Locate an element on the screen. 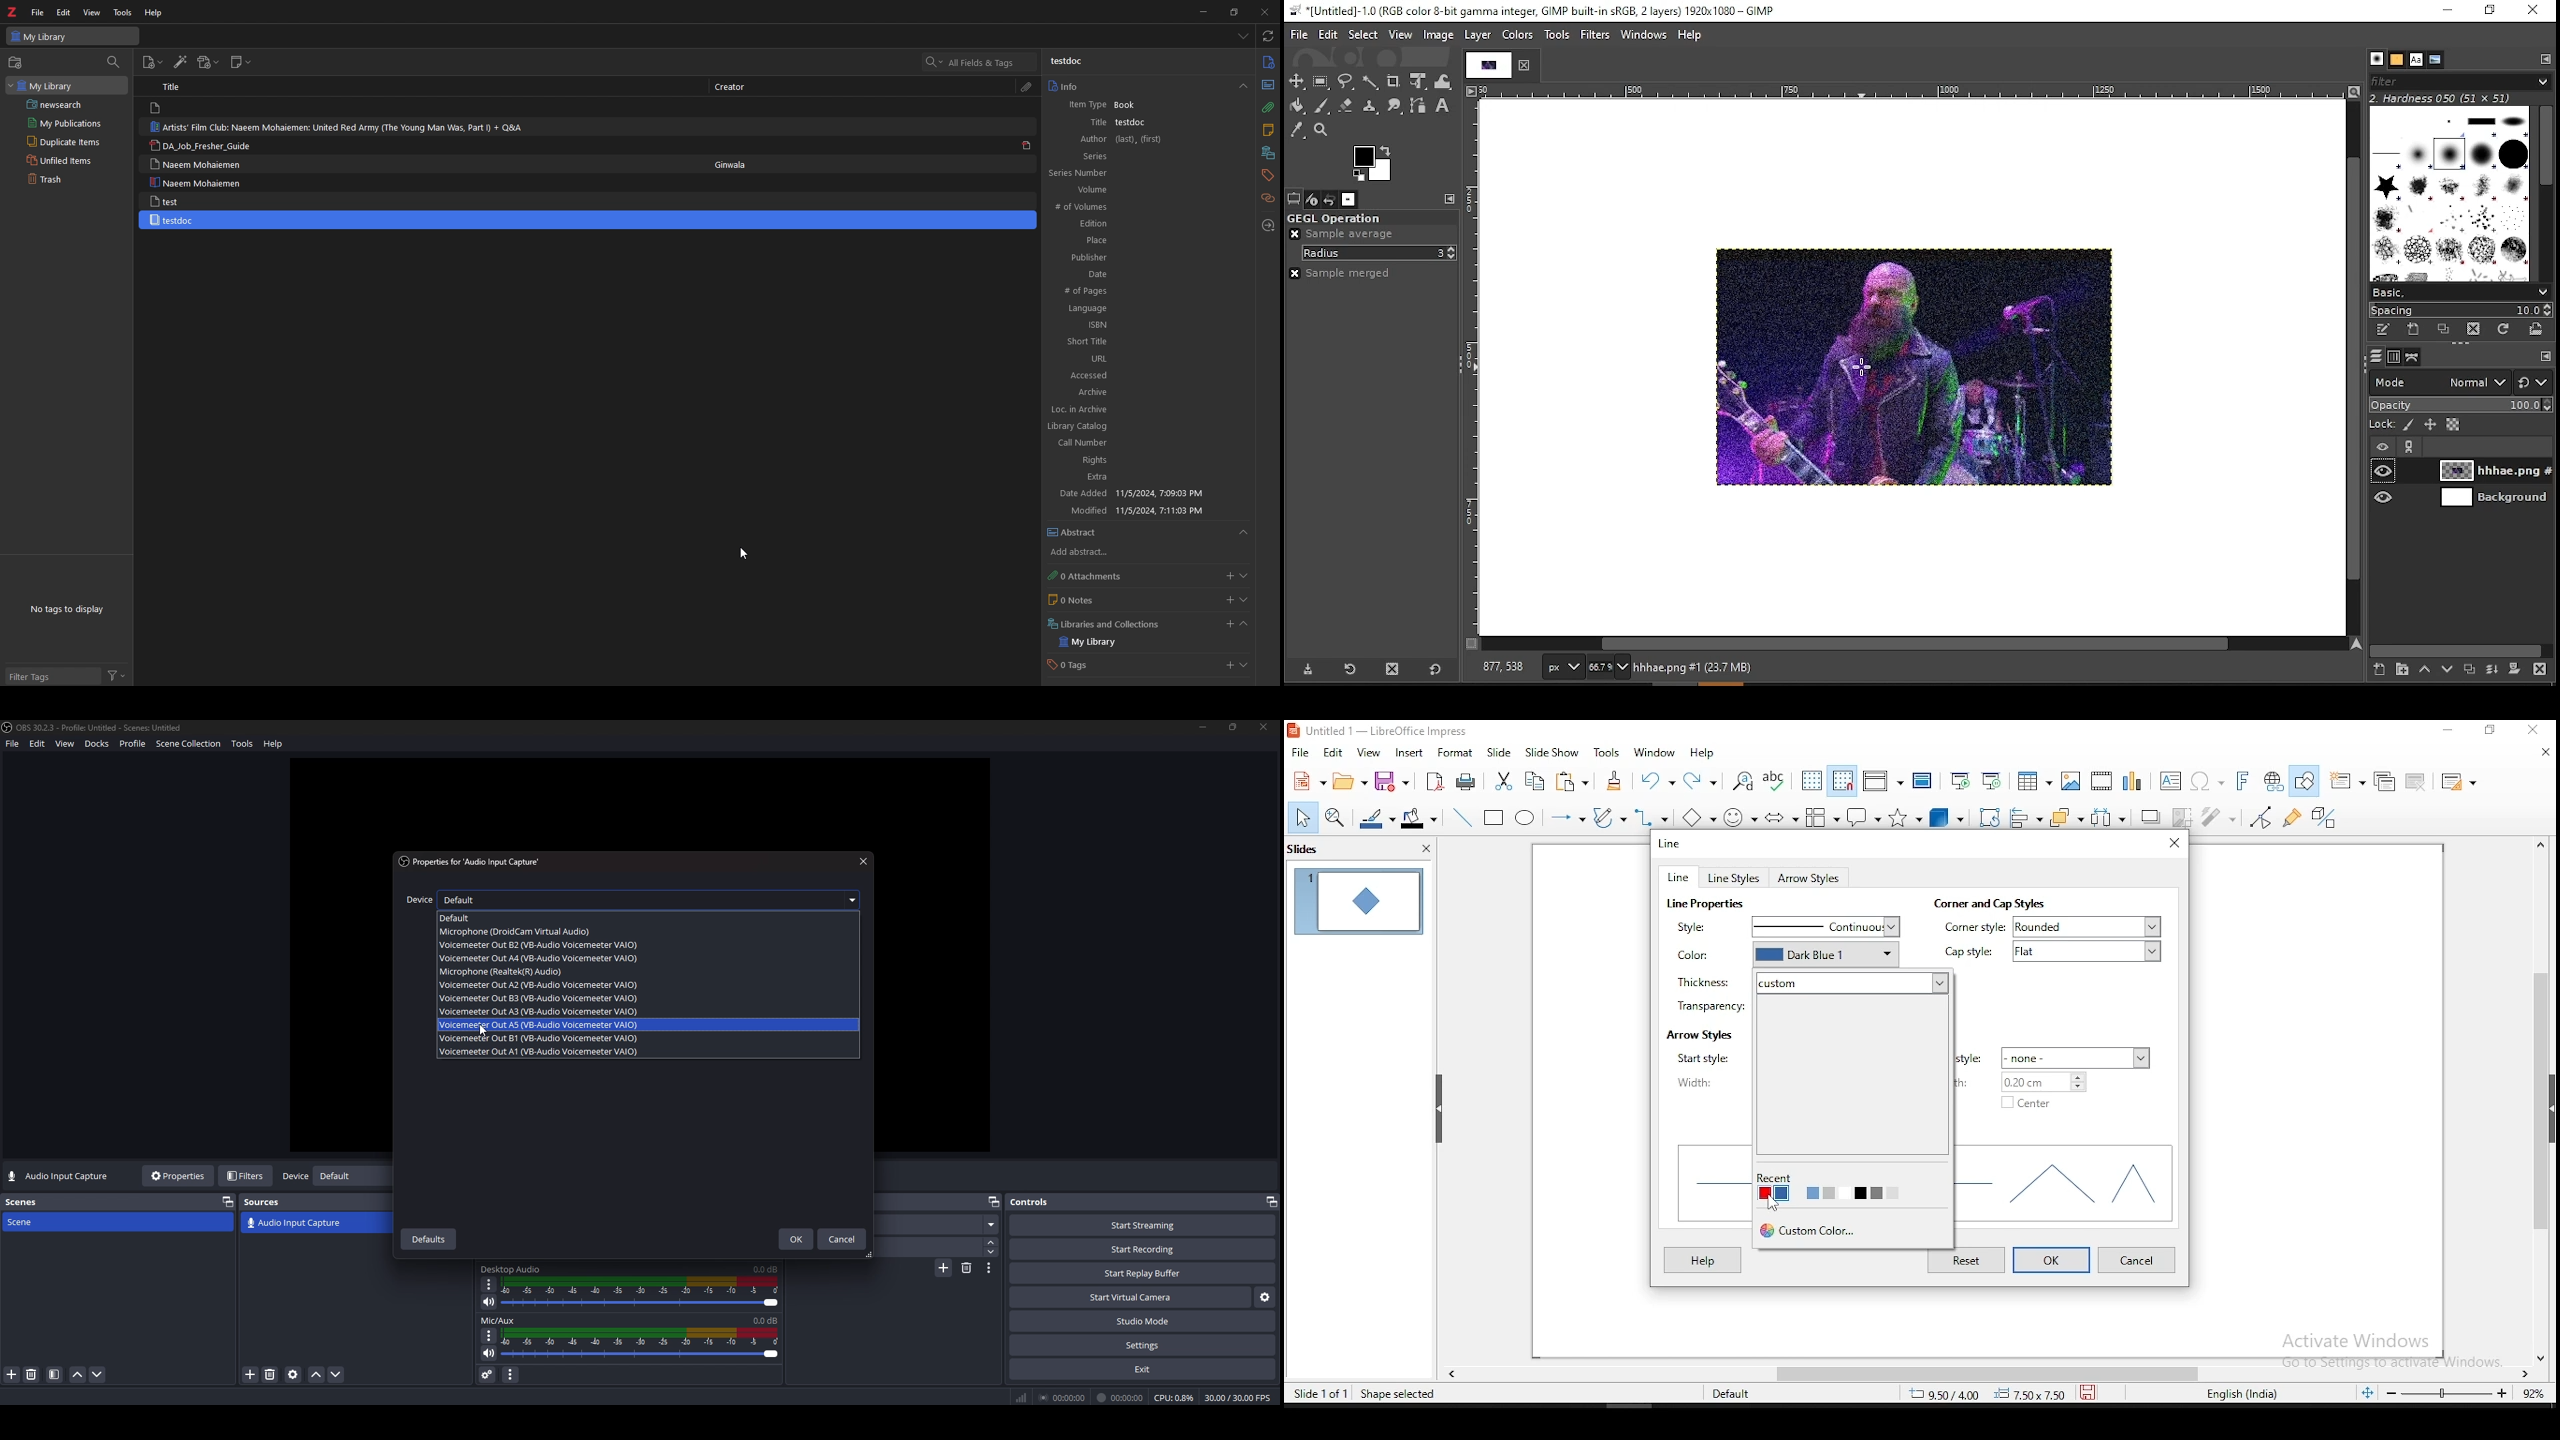 The height and width of the screenshot is (1456, 2576). help is located at coordinates (276, 745).